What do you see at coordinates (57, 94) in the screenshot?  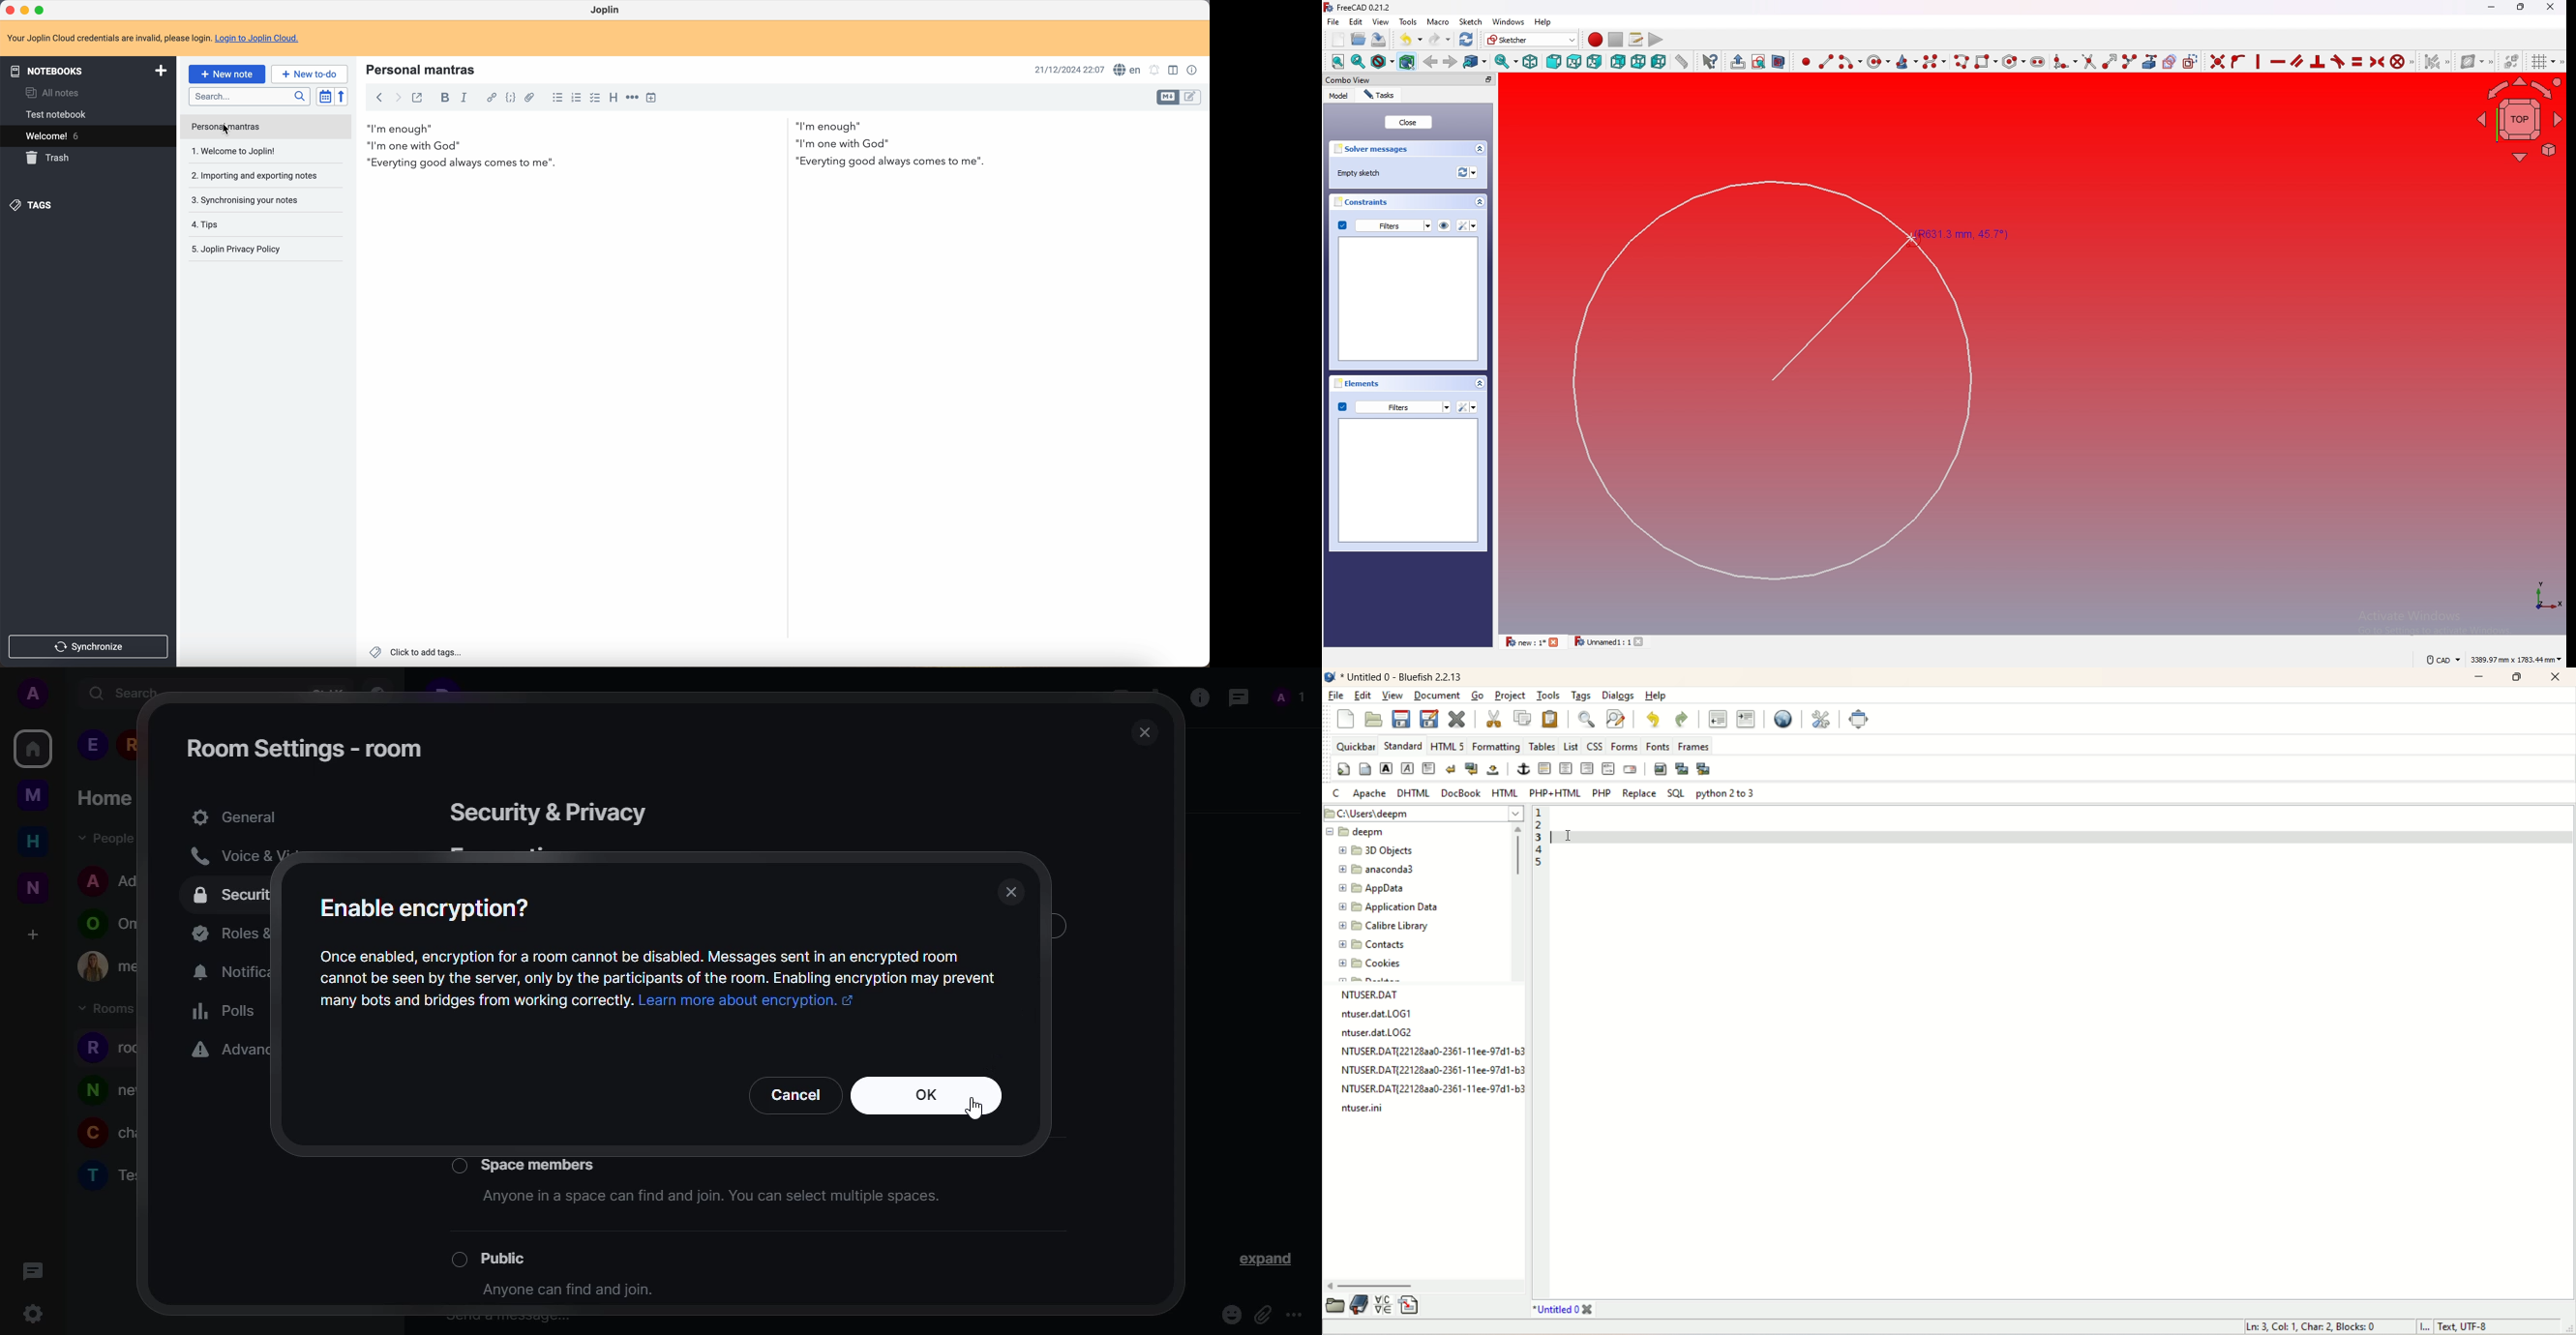 I see `all notes` at bounding box center [57, 94].